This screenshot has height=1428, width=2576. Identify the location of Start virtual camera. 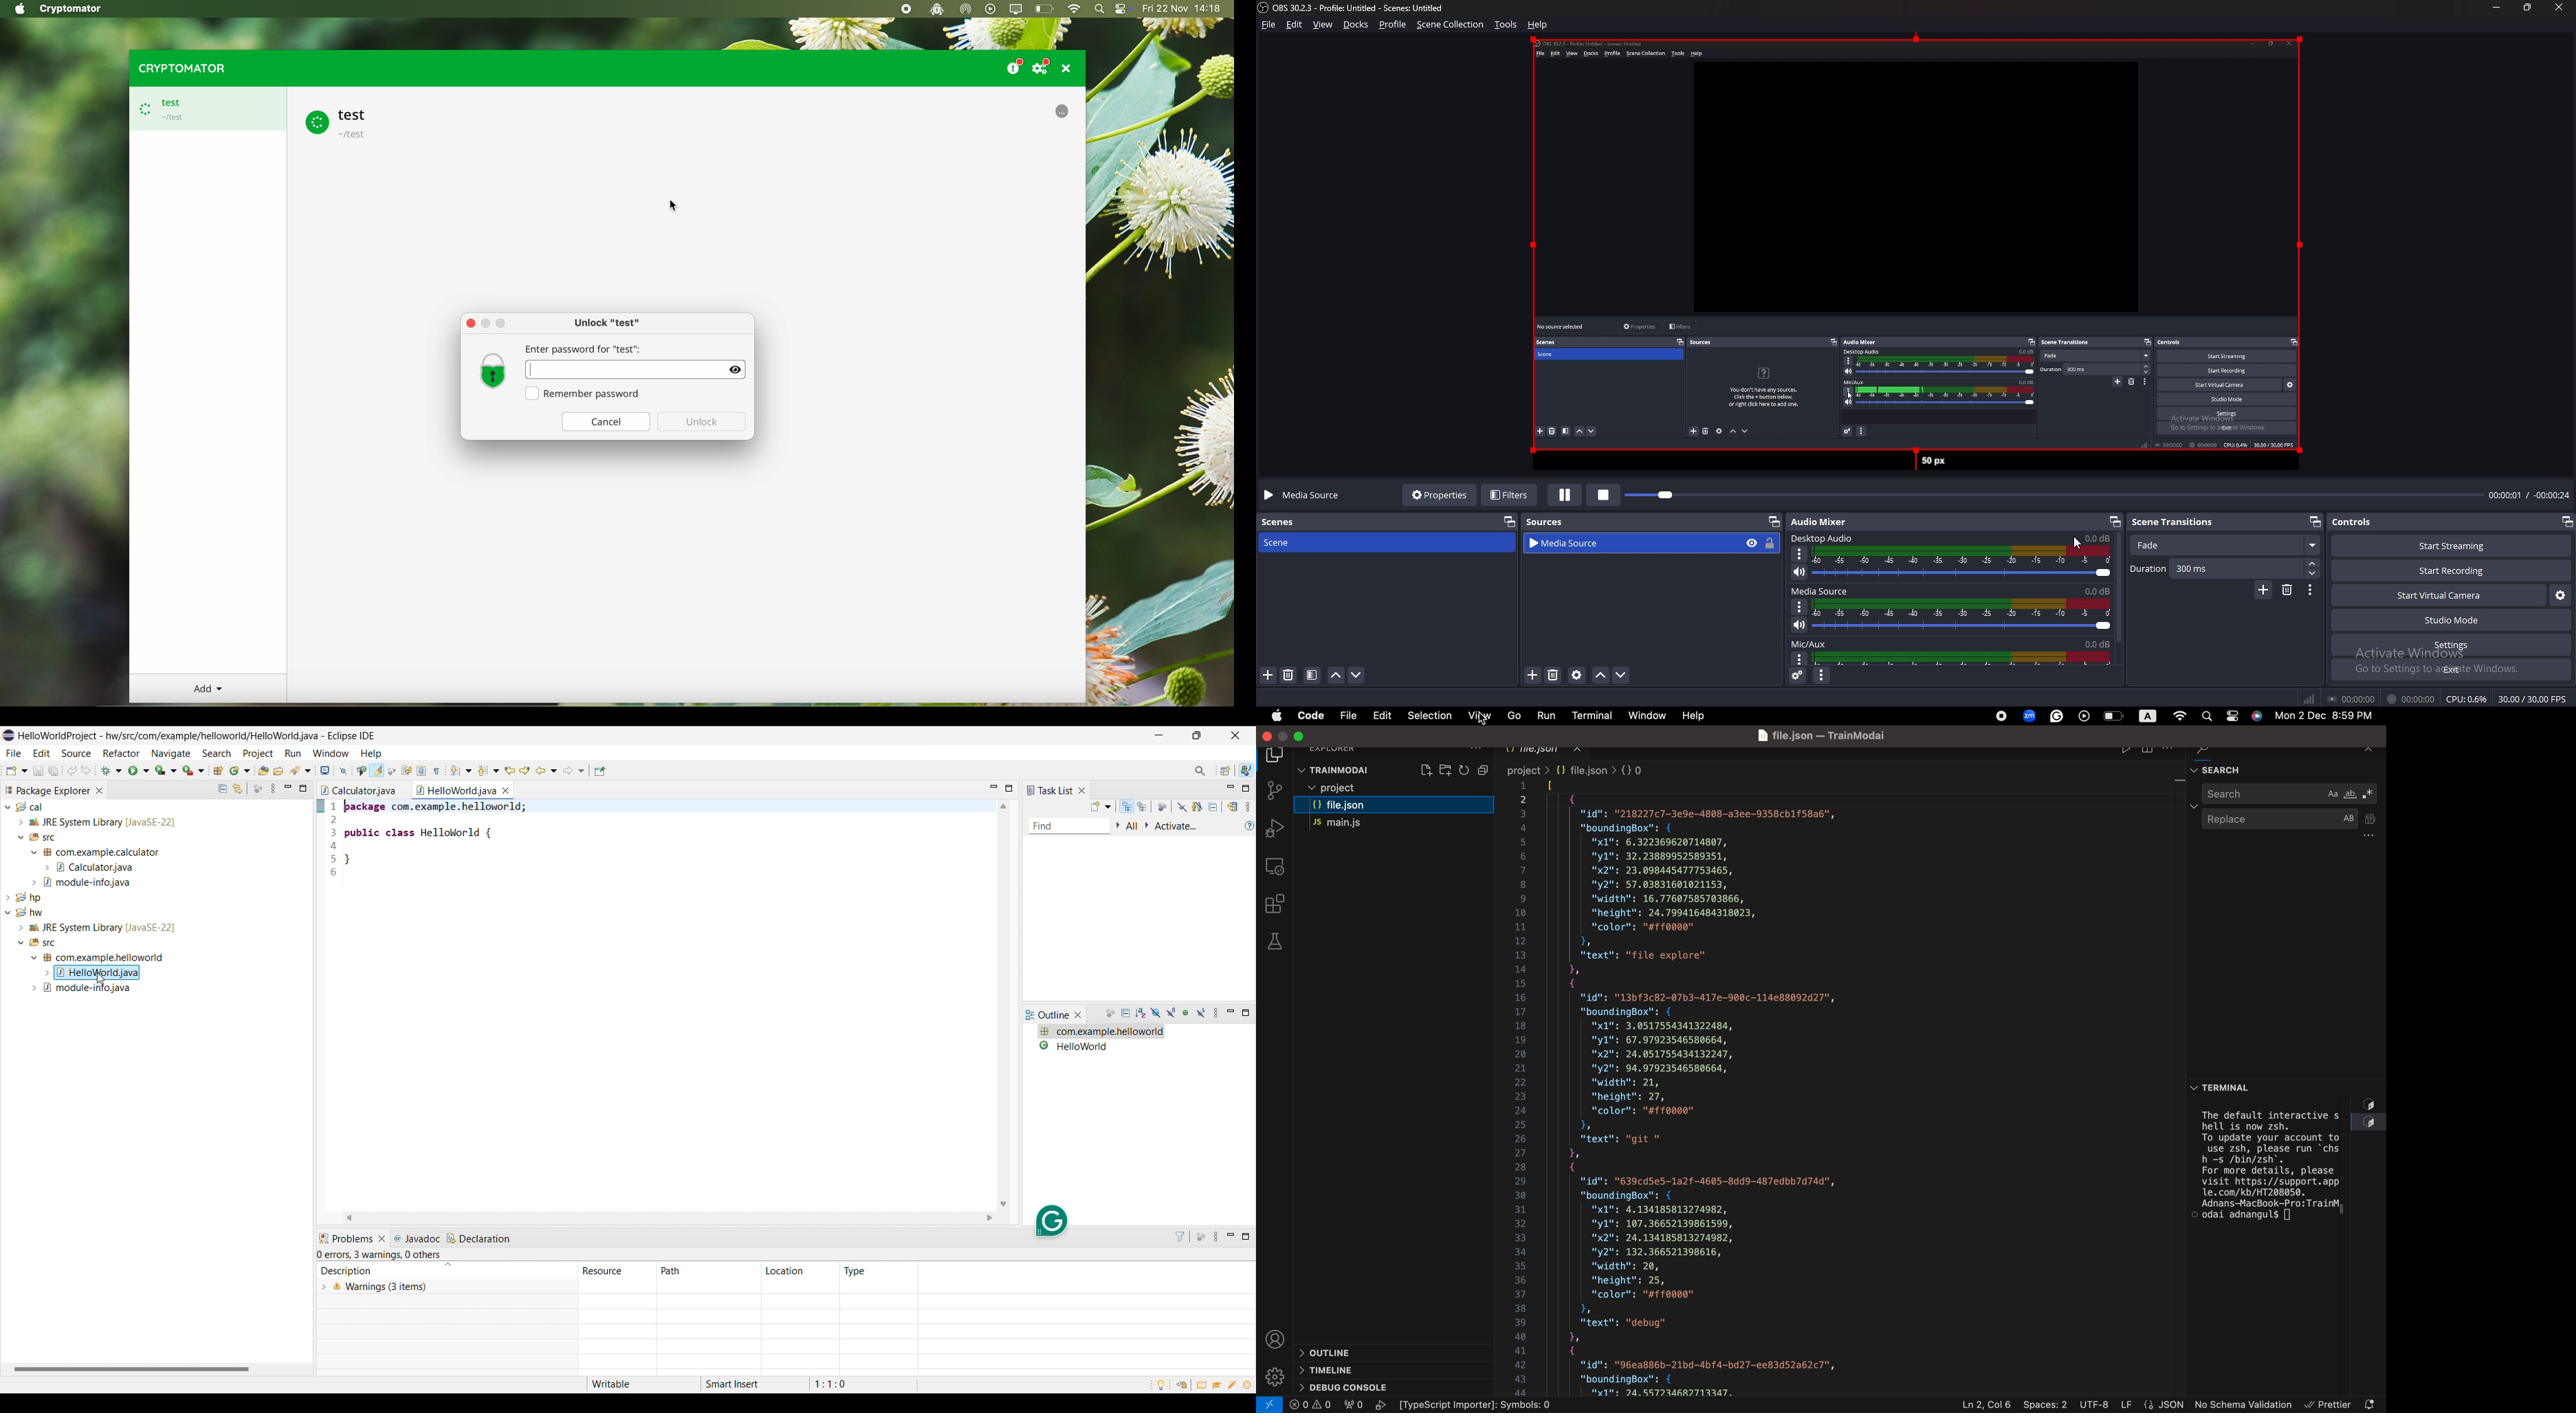
(2439, 595).